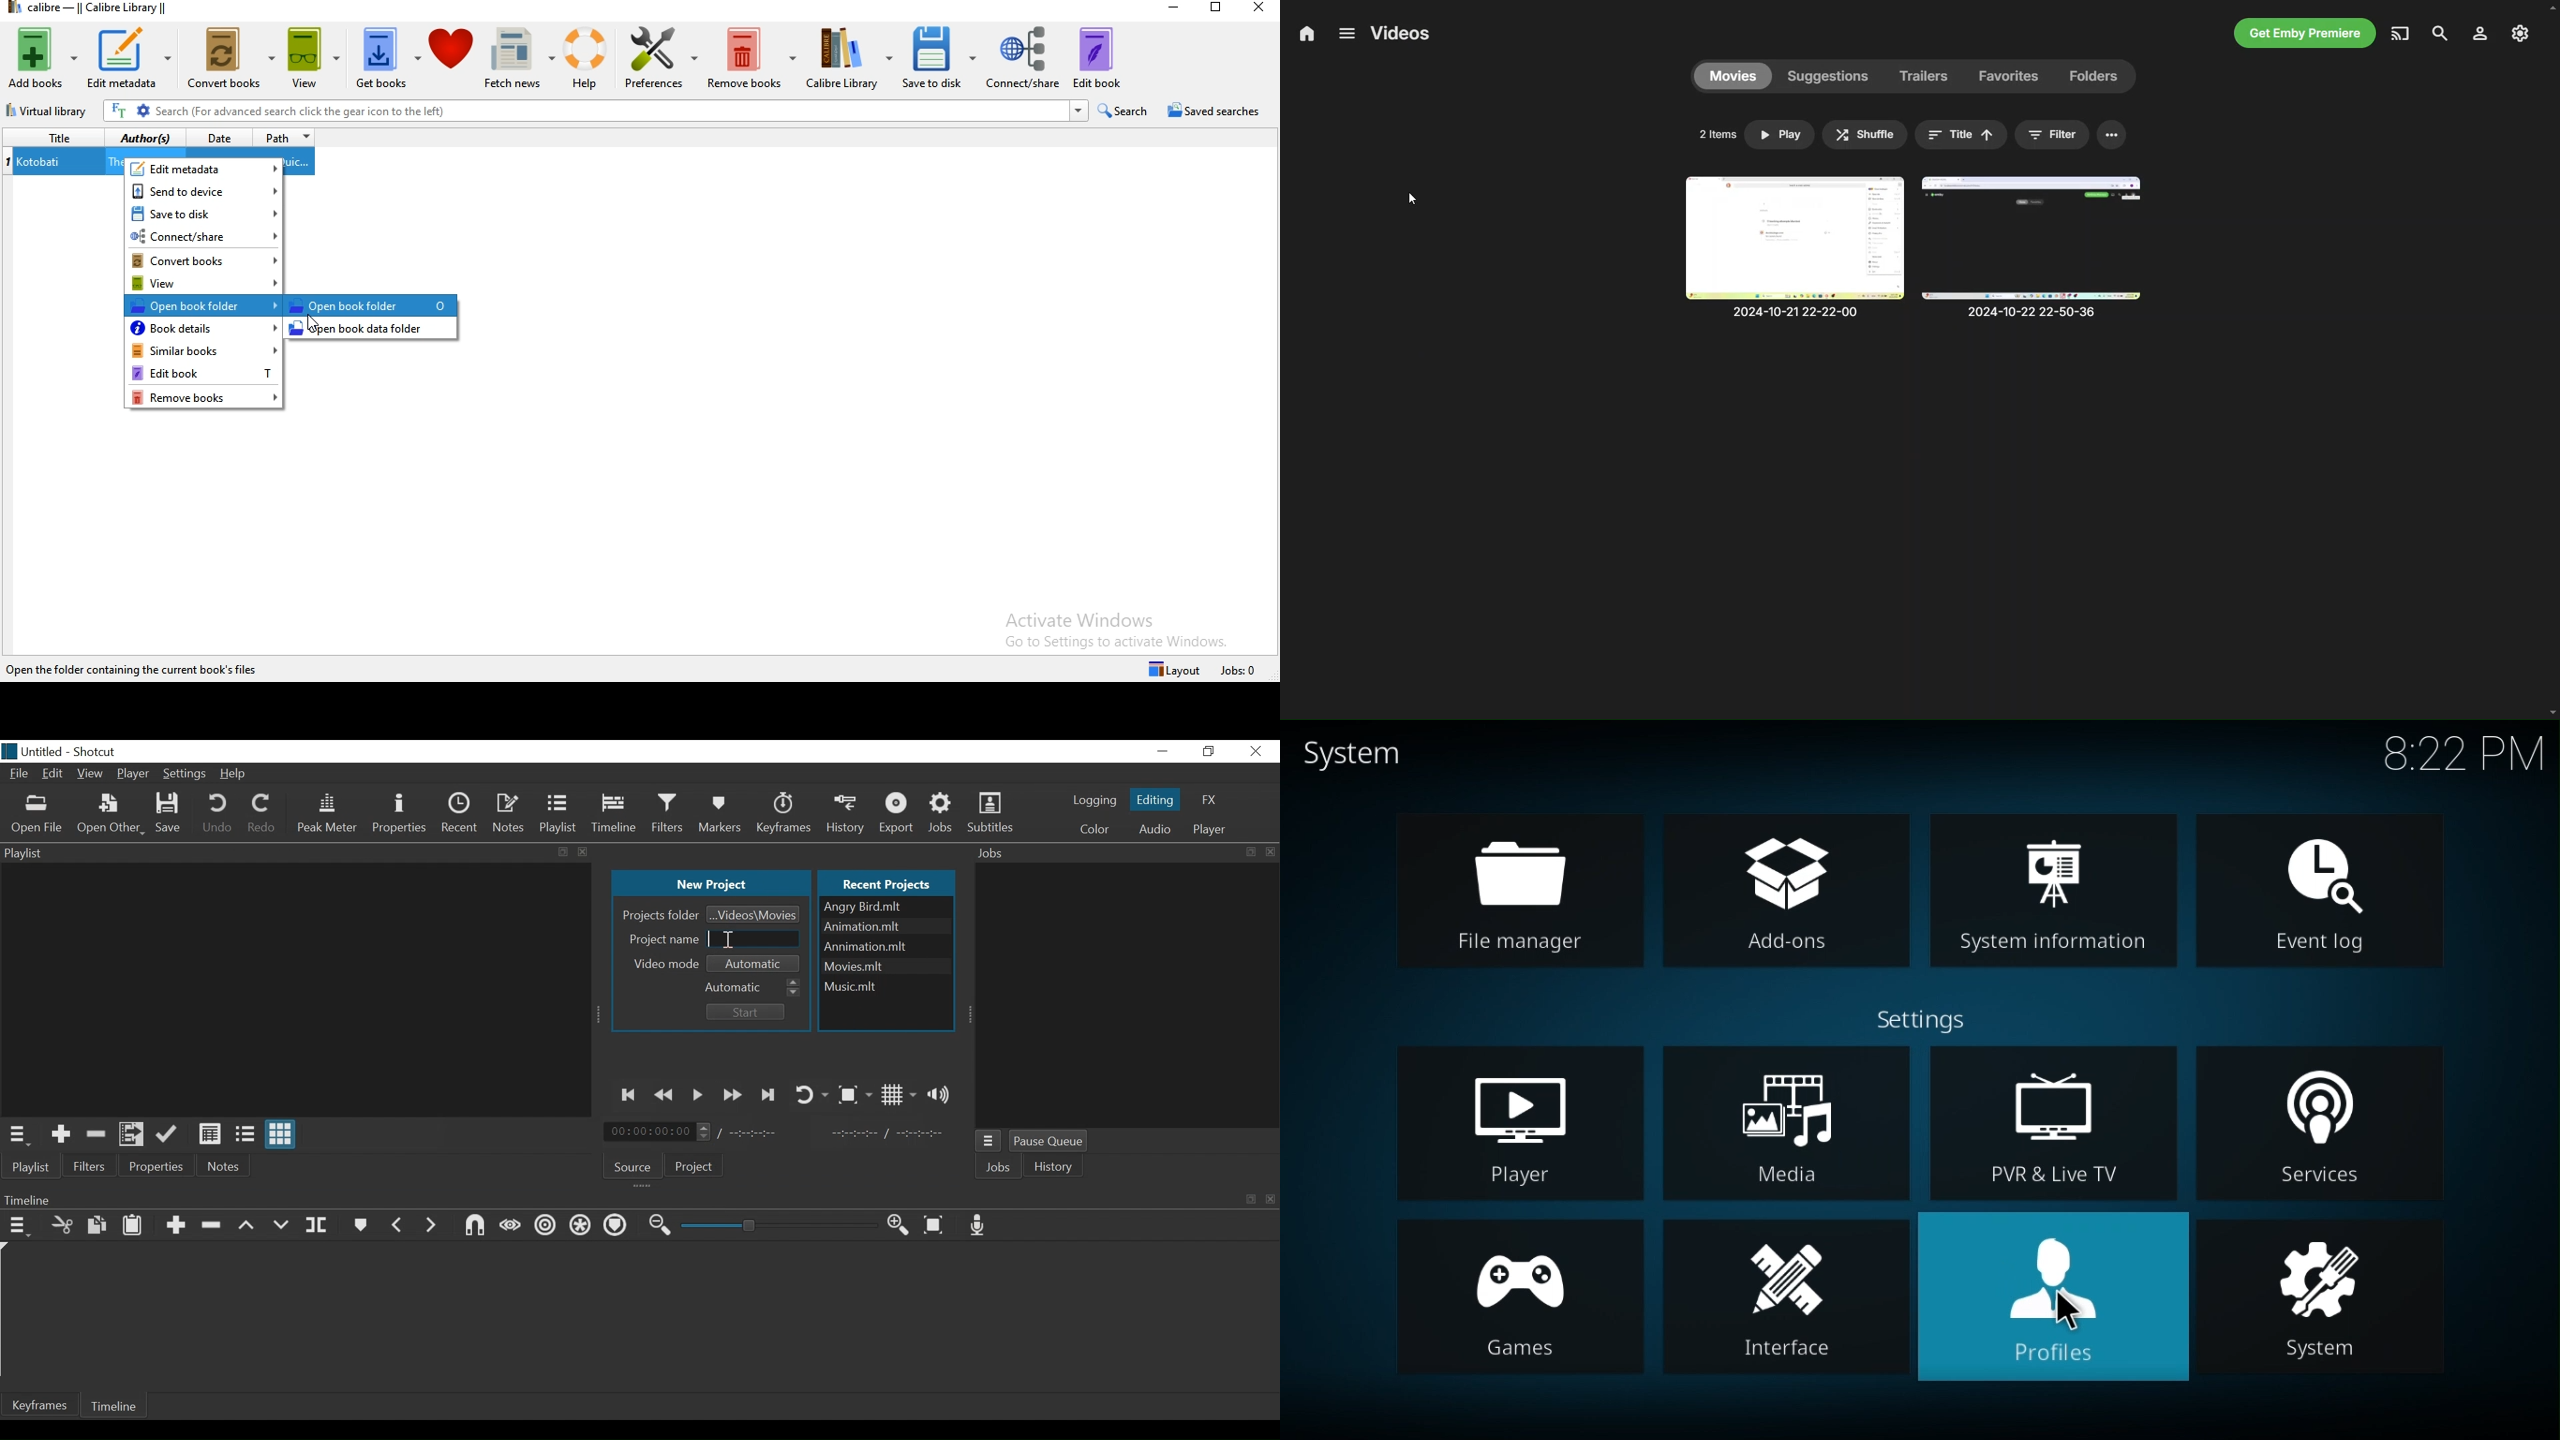 This screenshot has width=2576, height=1456. What do you see at coordinates (2468, 752) in the screenshot?
I see `time` at bounding box center [2468, 752].